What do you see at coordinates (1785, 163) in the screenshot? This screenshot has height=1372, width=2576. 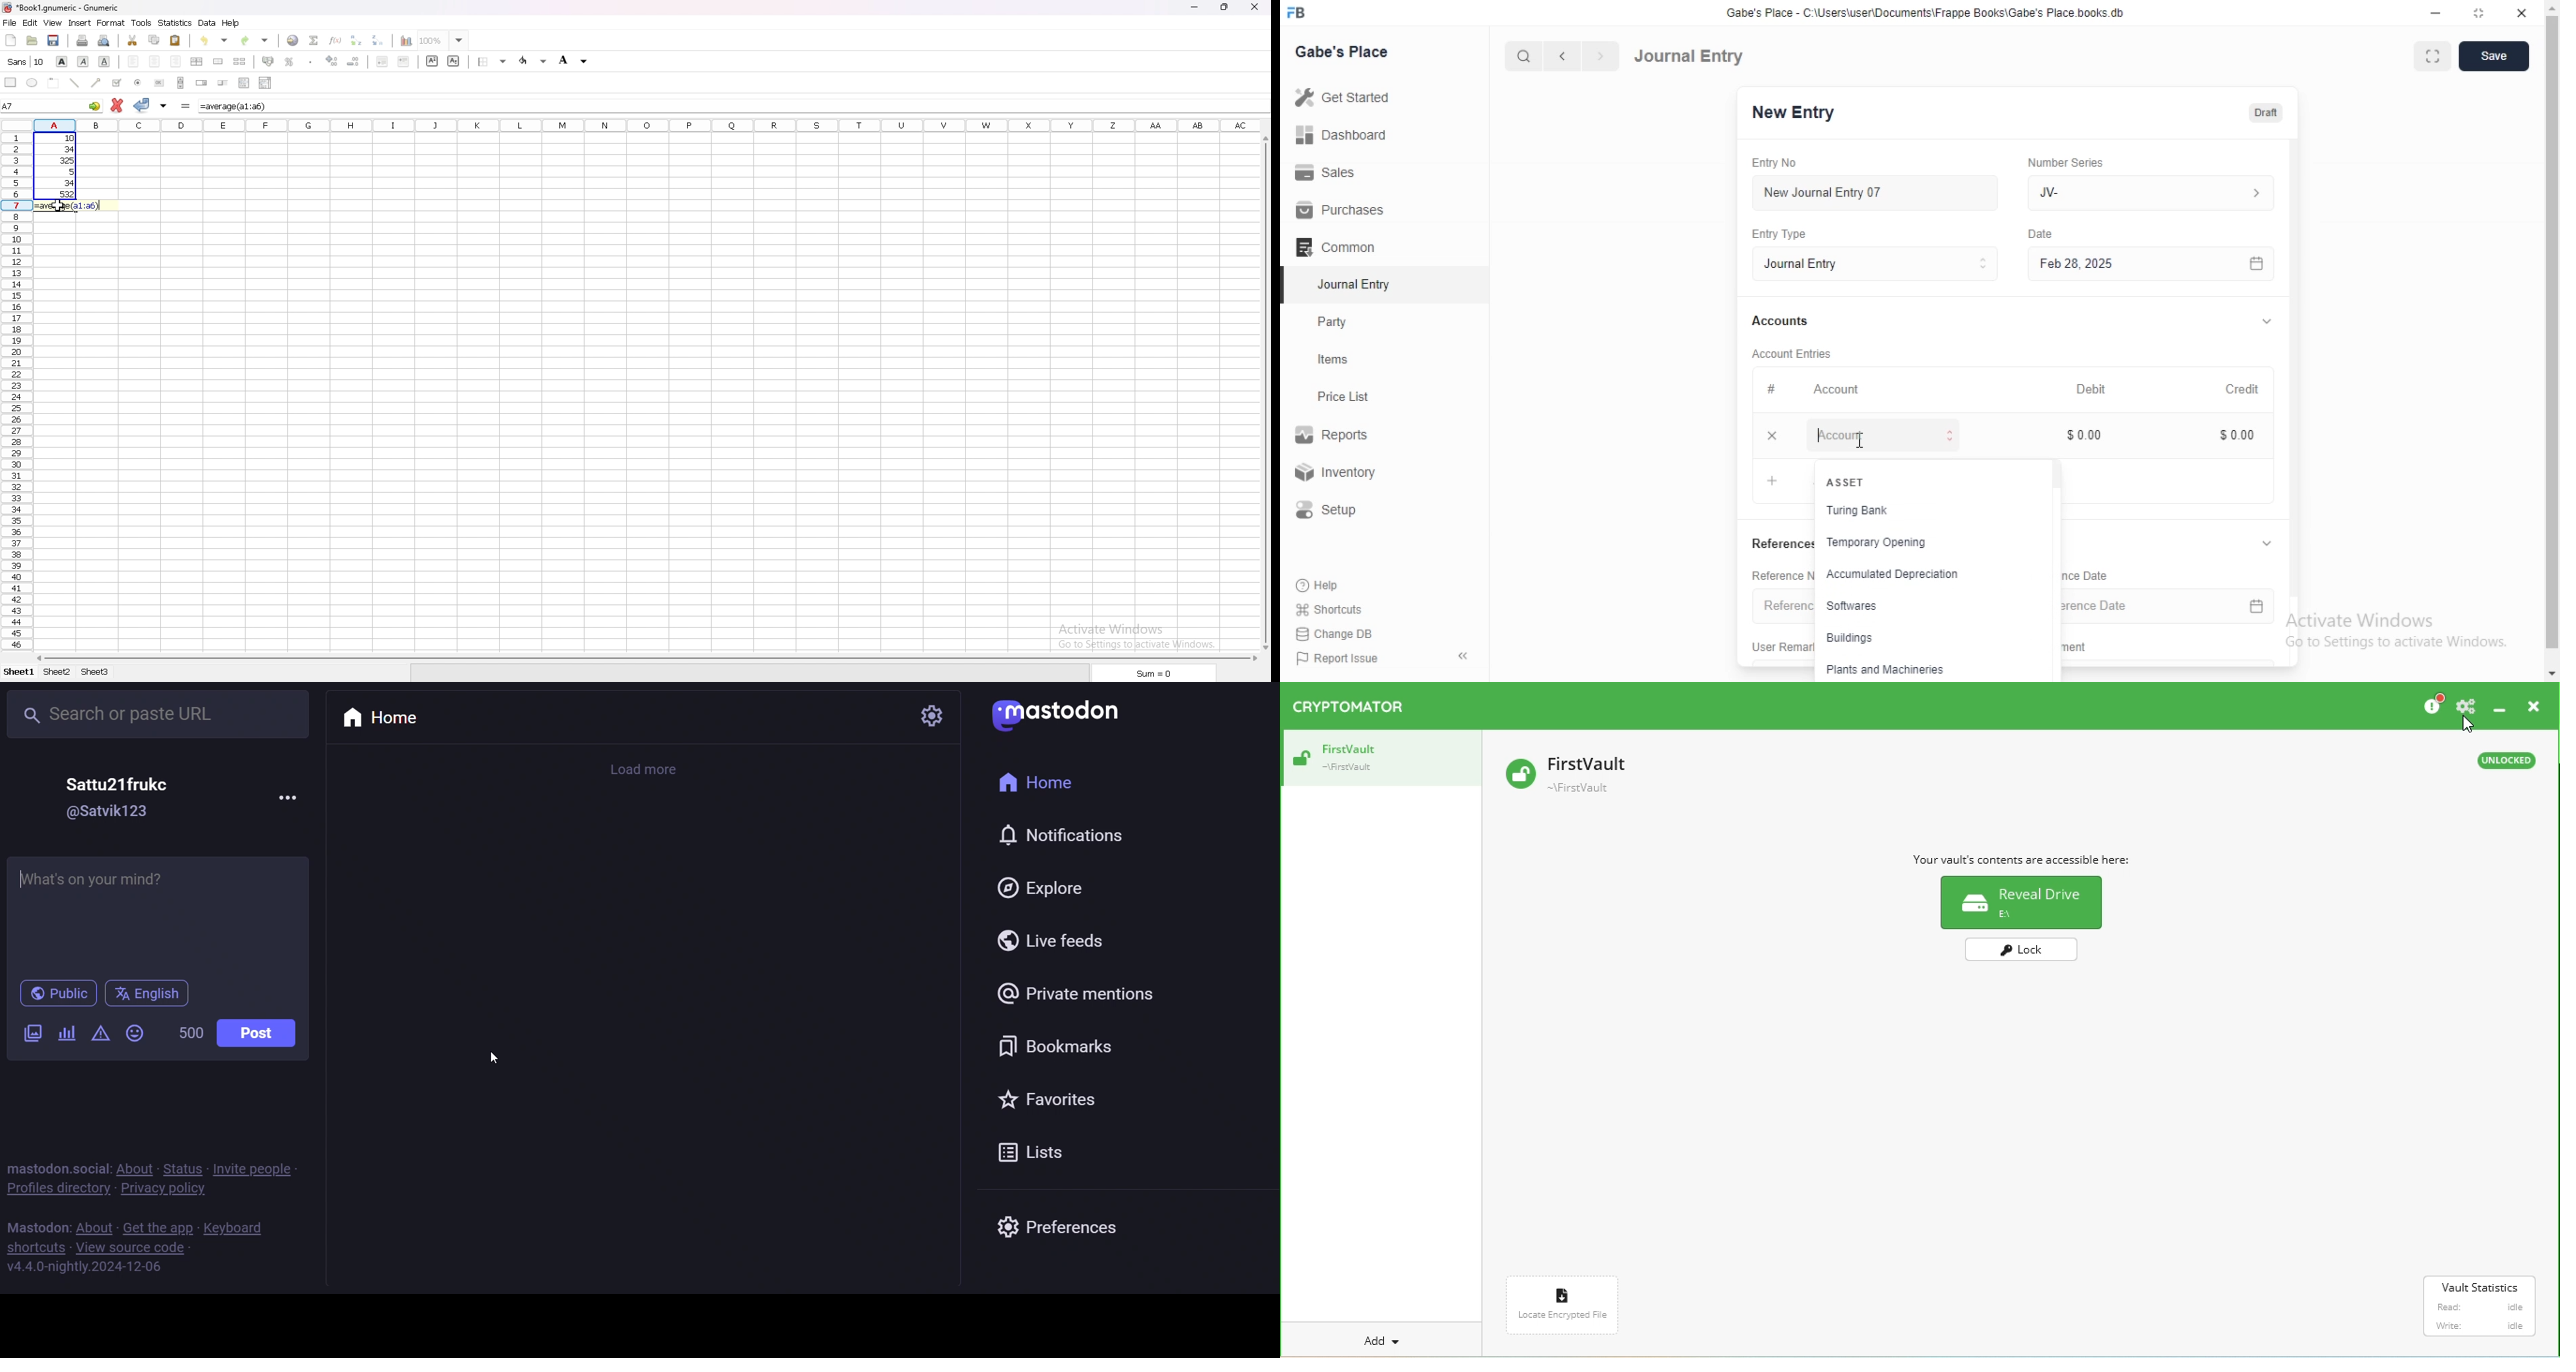 I see `Entry No` at bounding box center [1785, 163].